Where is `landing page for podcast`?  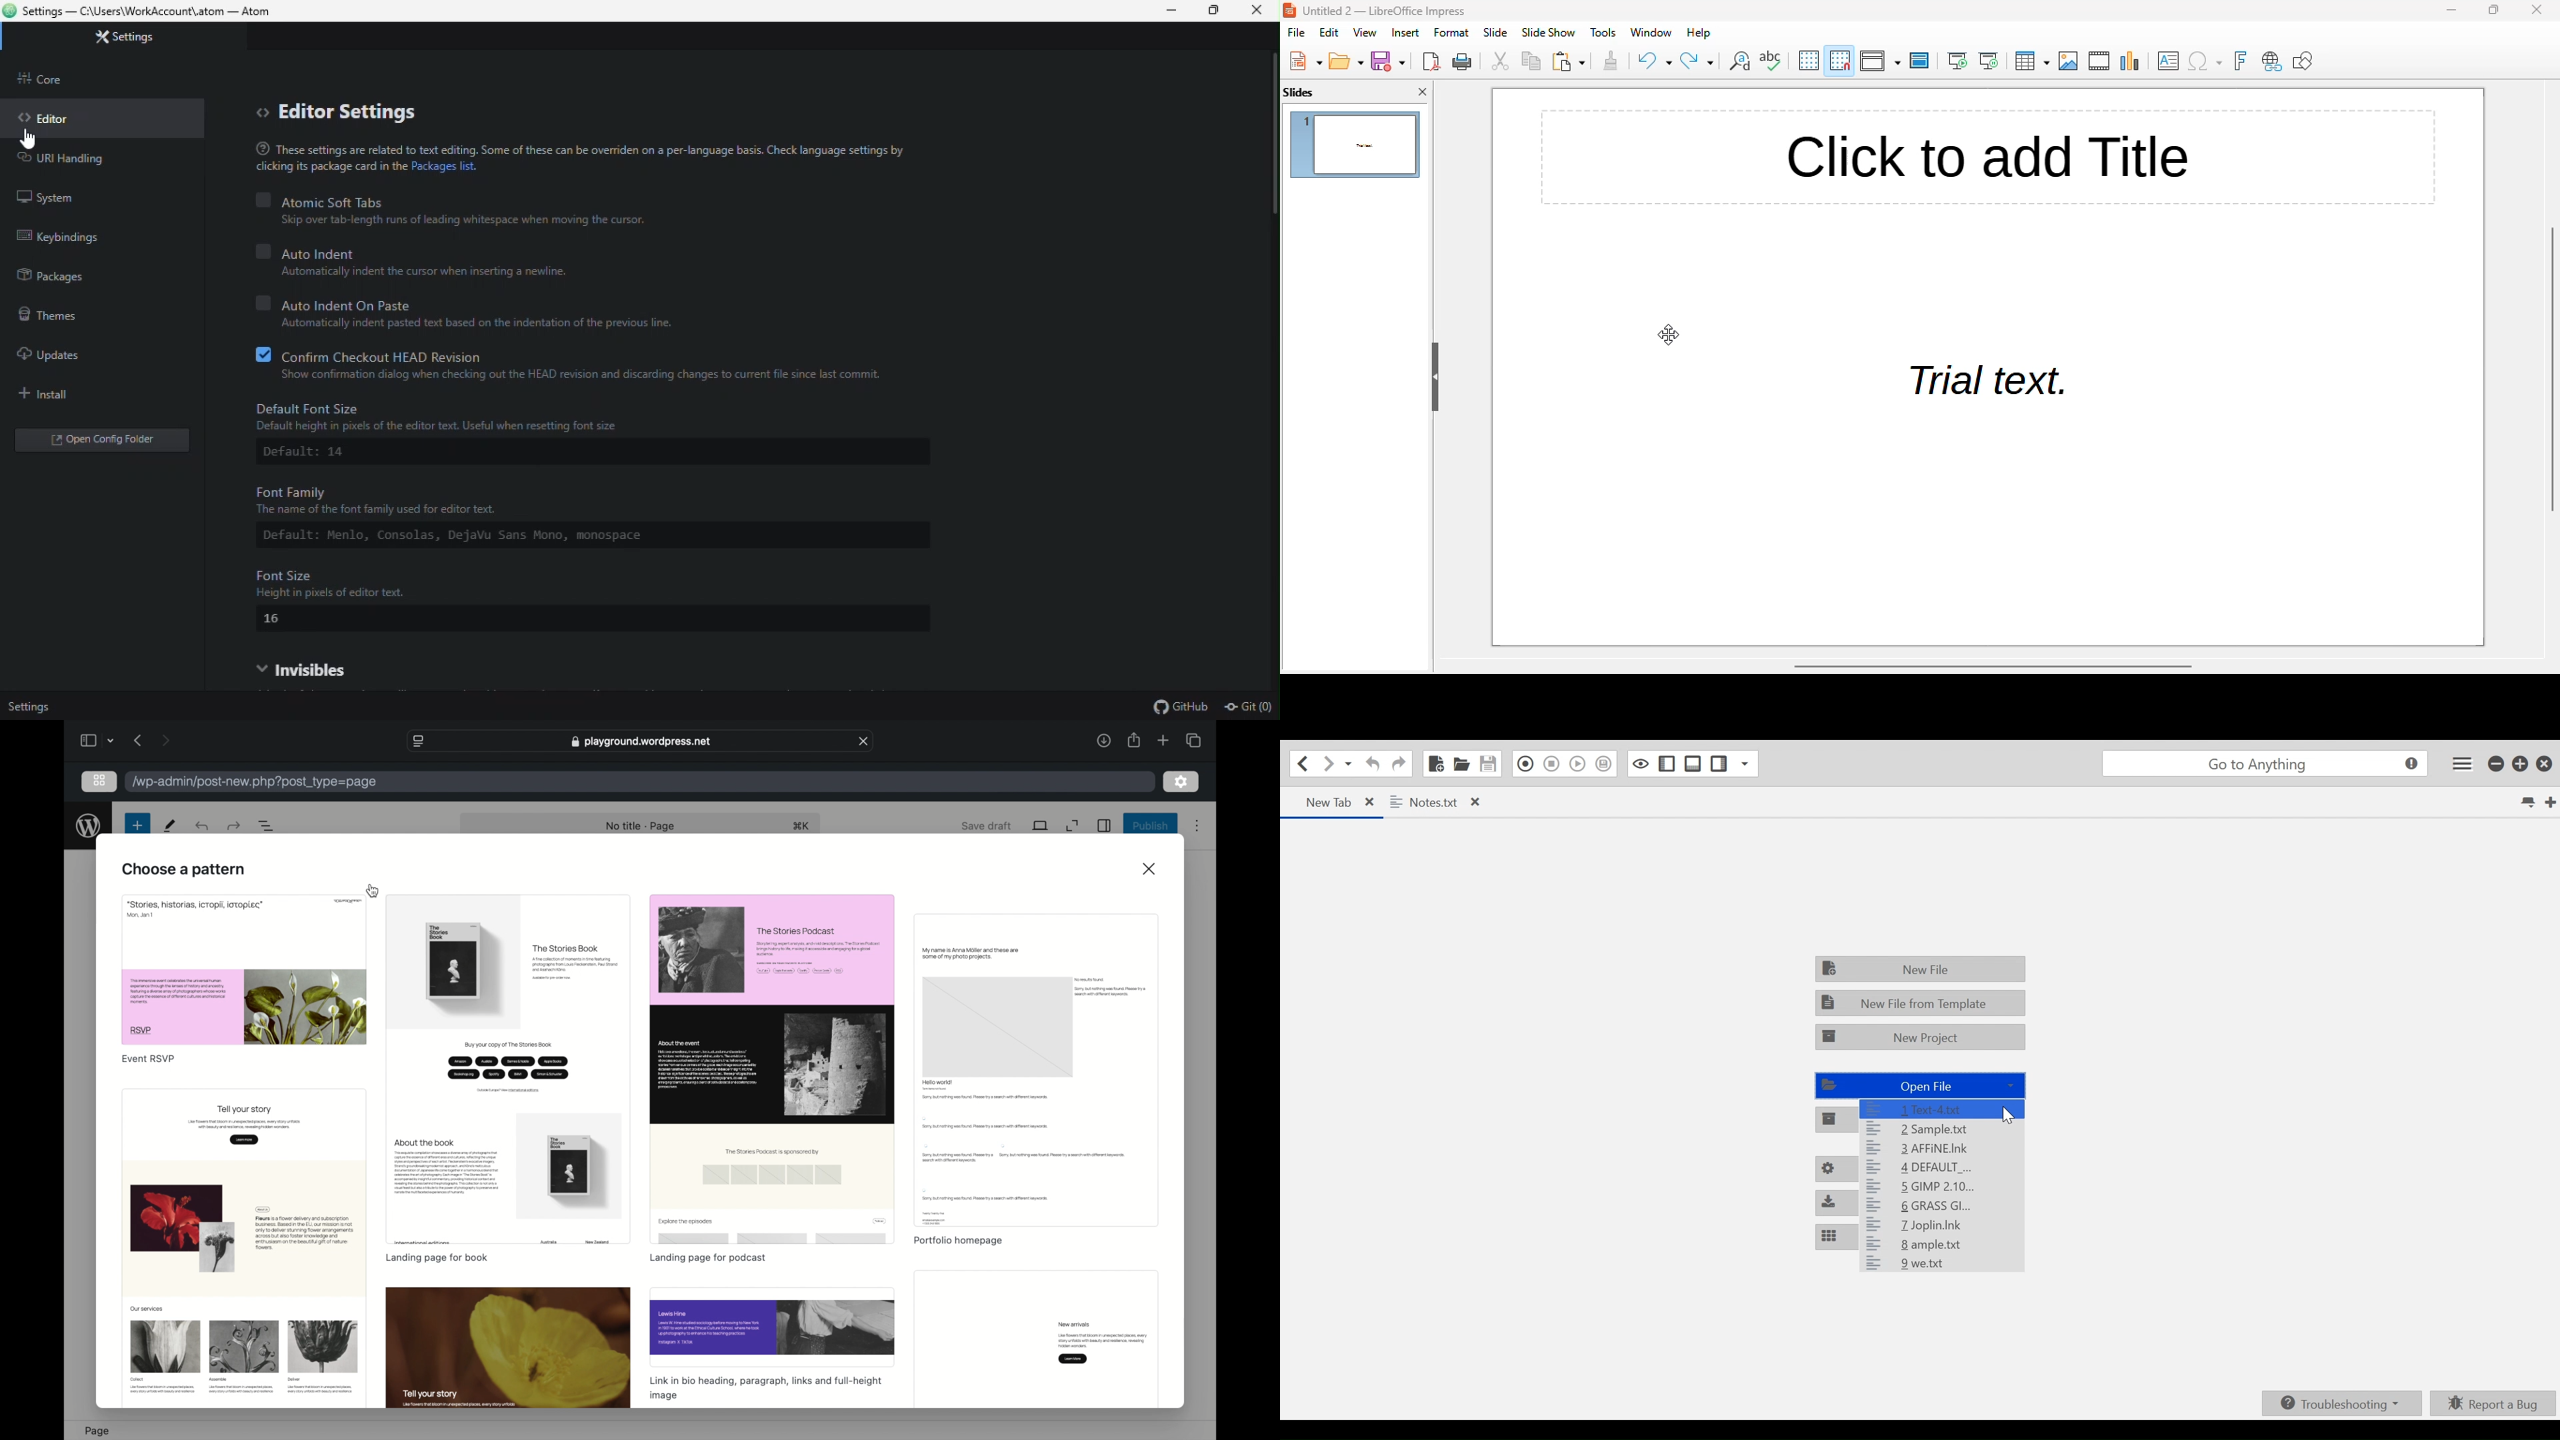
landing page for podcast is located at coordinates (711, 1259).